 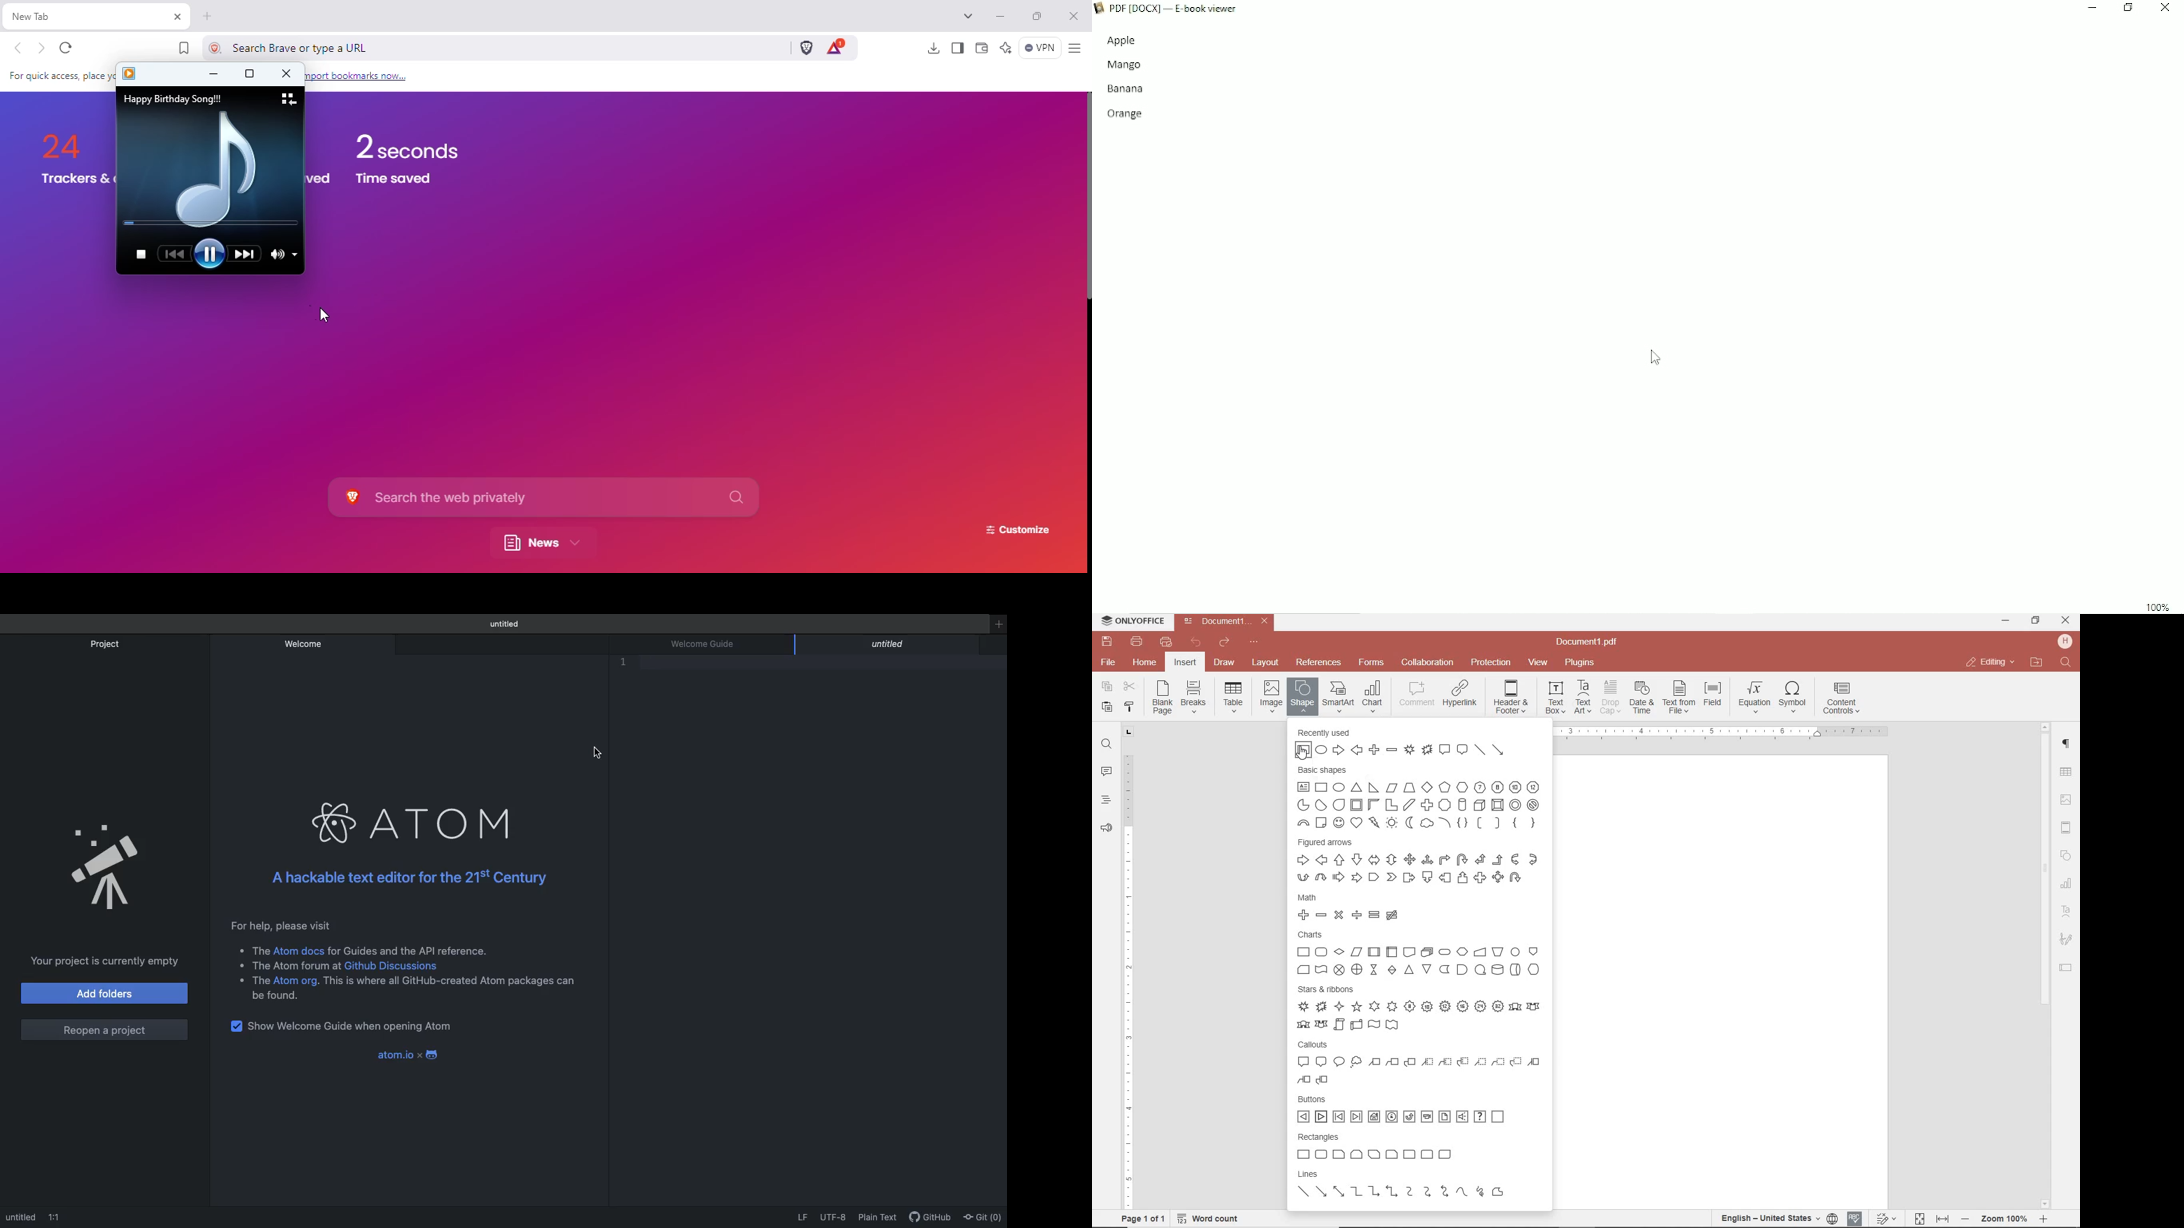 What do you see at coordinates (208, 17) in the screenshot?
I see `new tab` at bounding box center [208, 17].